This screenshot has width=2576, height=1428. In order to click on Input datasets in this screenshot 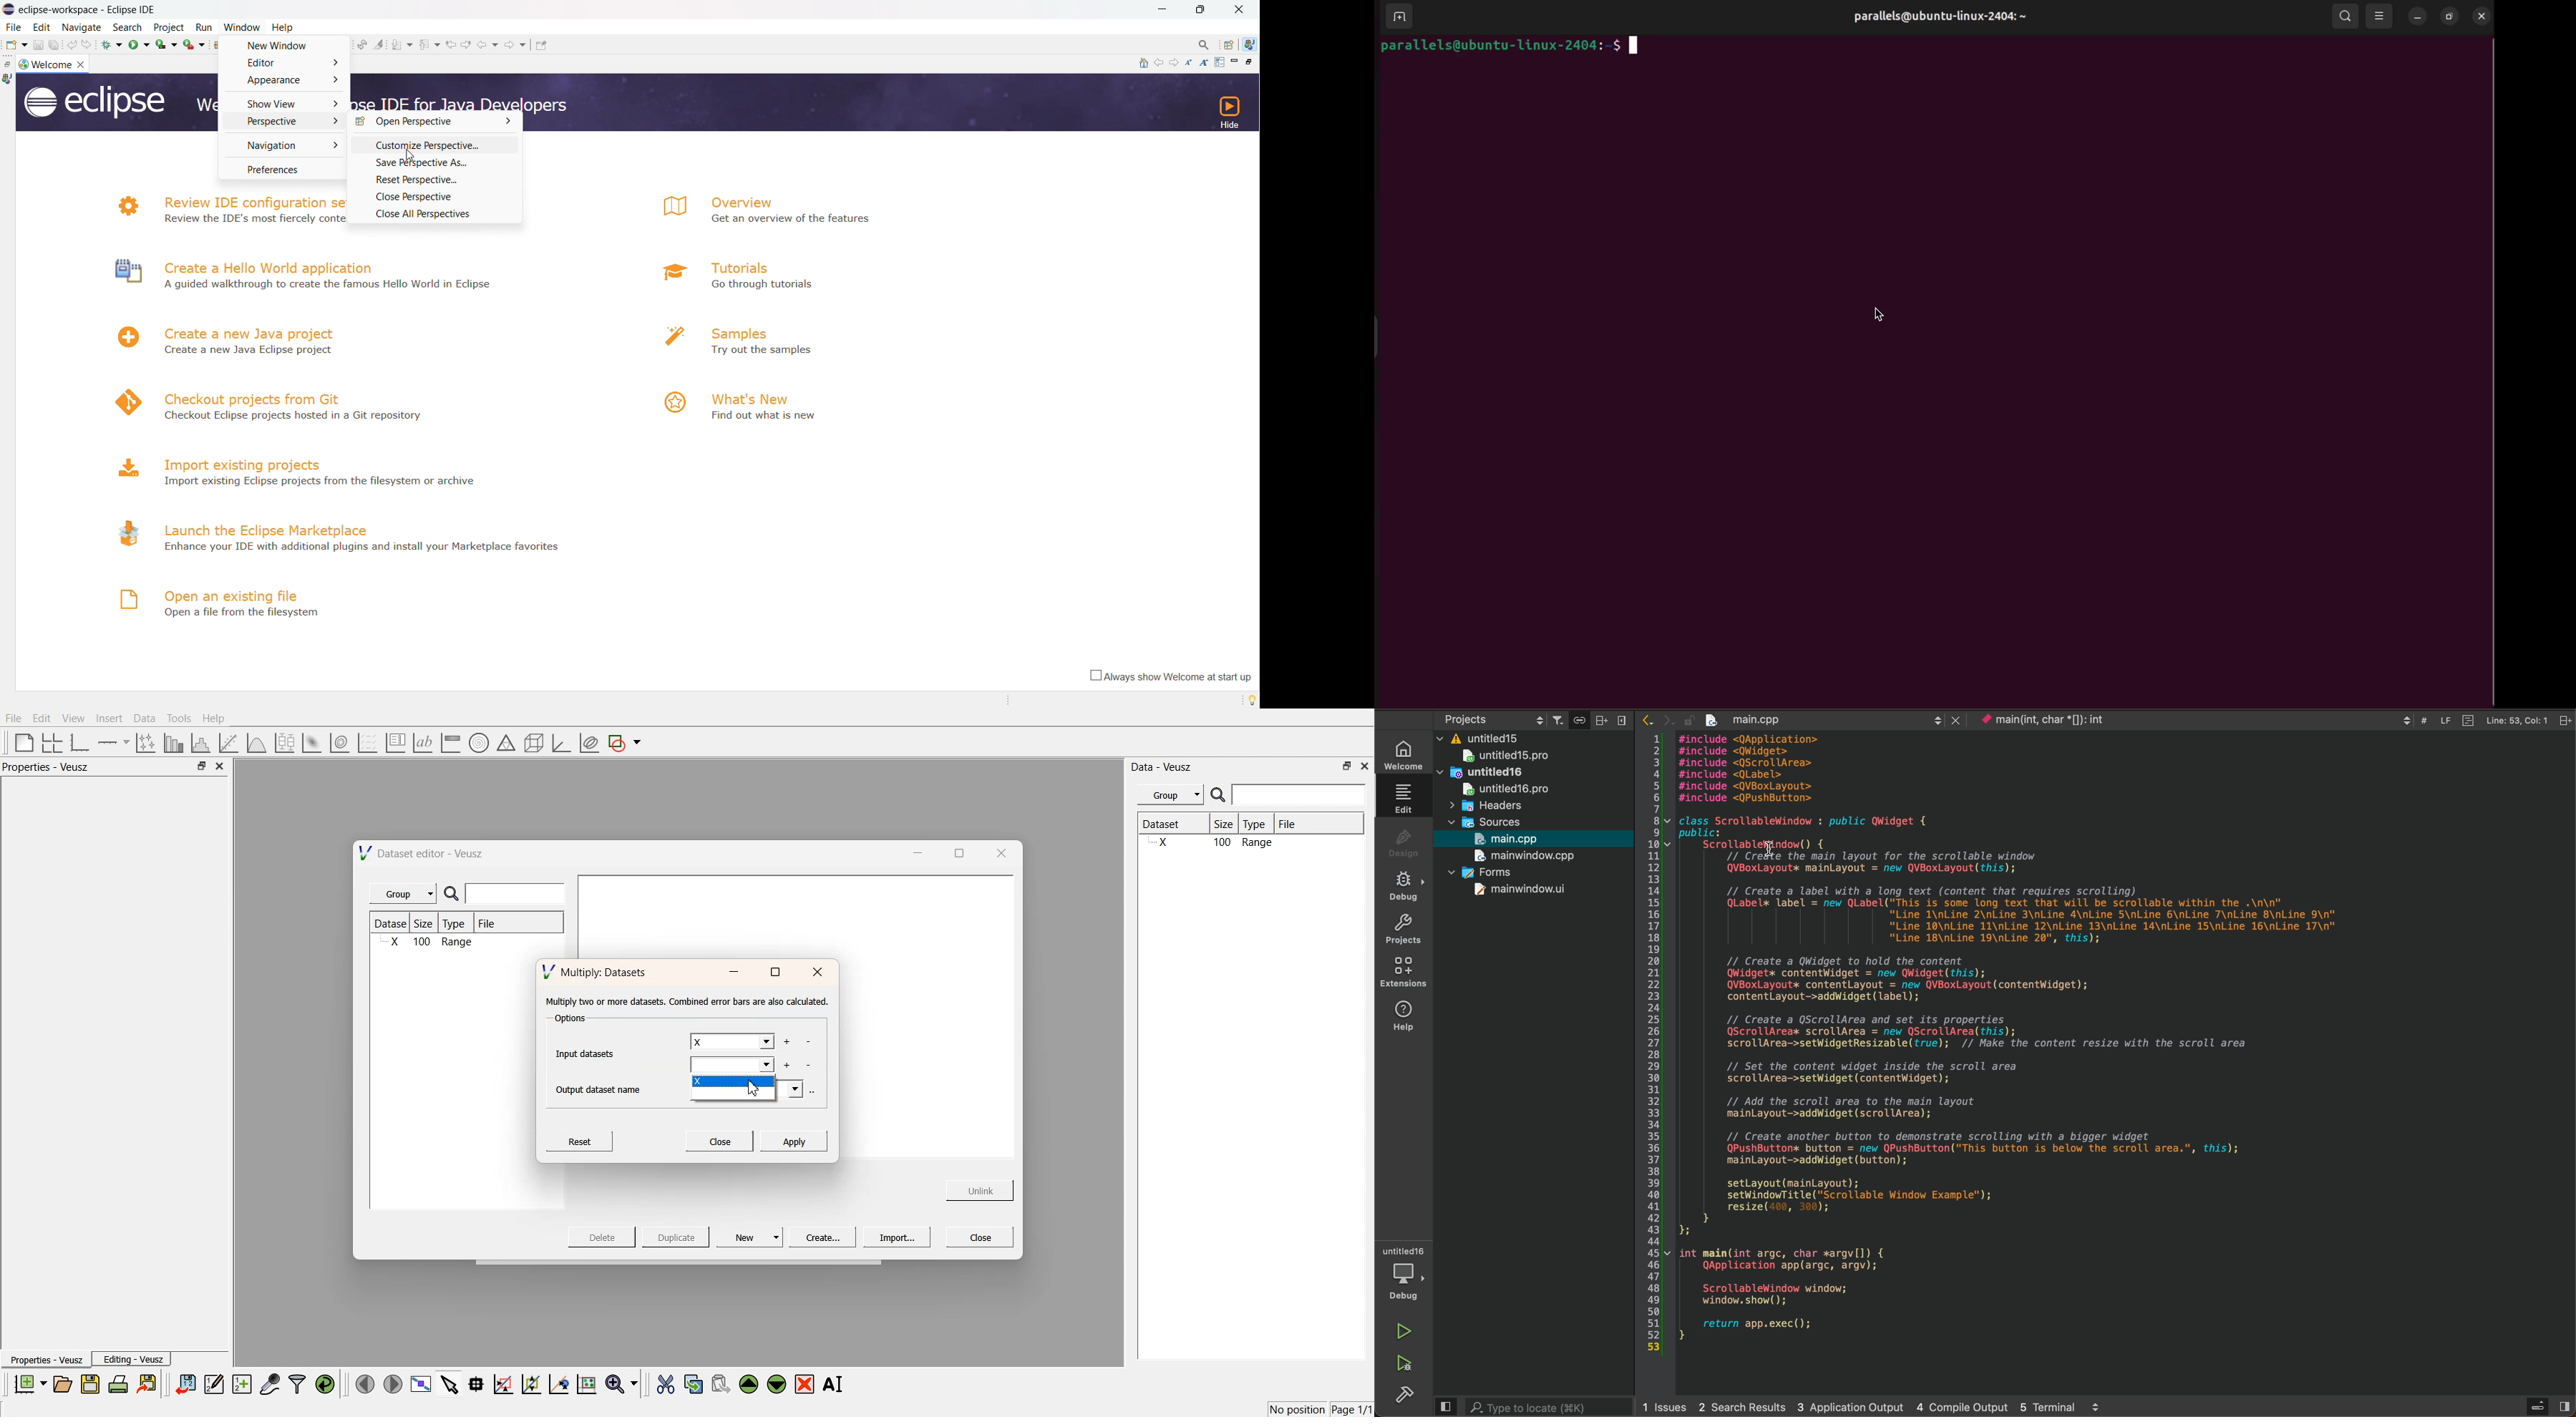, I will do `click(588, 1052)`.